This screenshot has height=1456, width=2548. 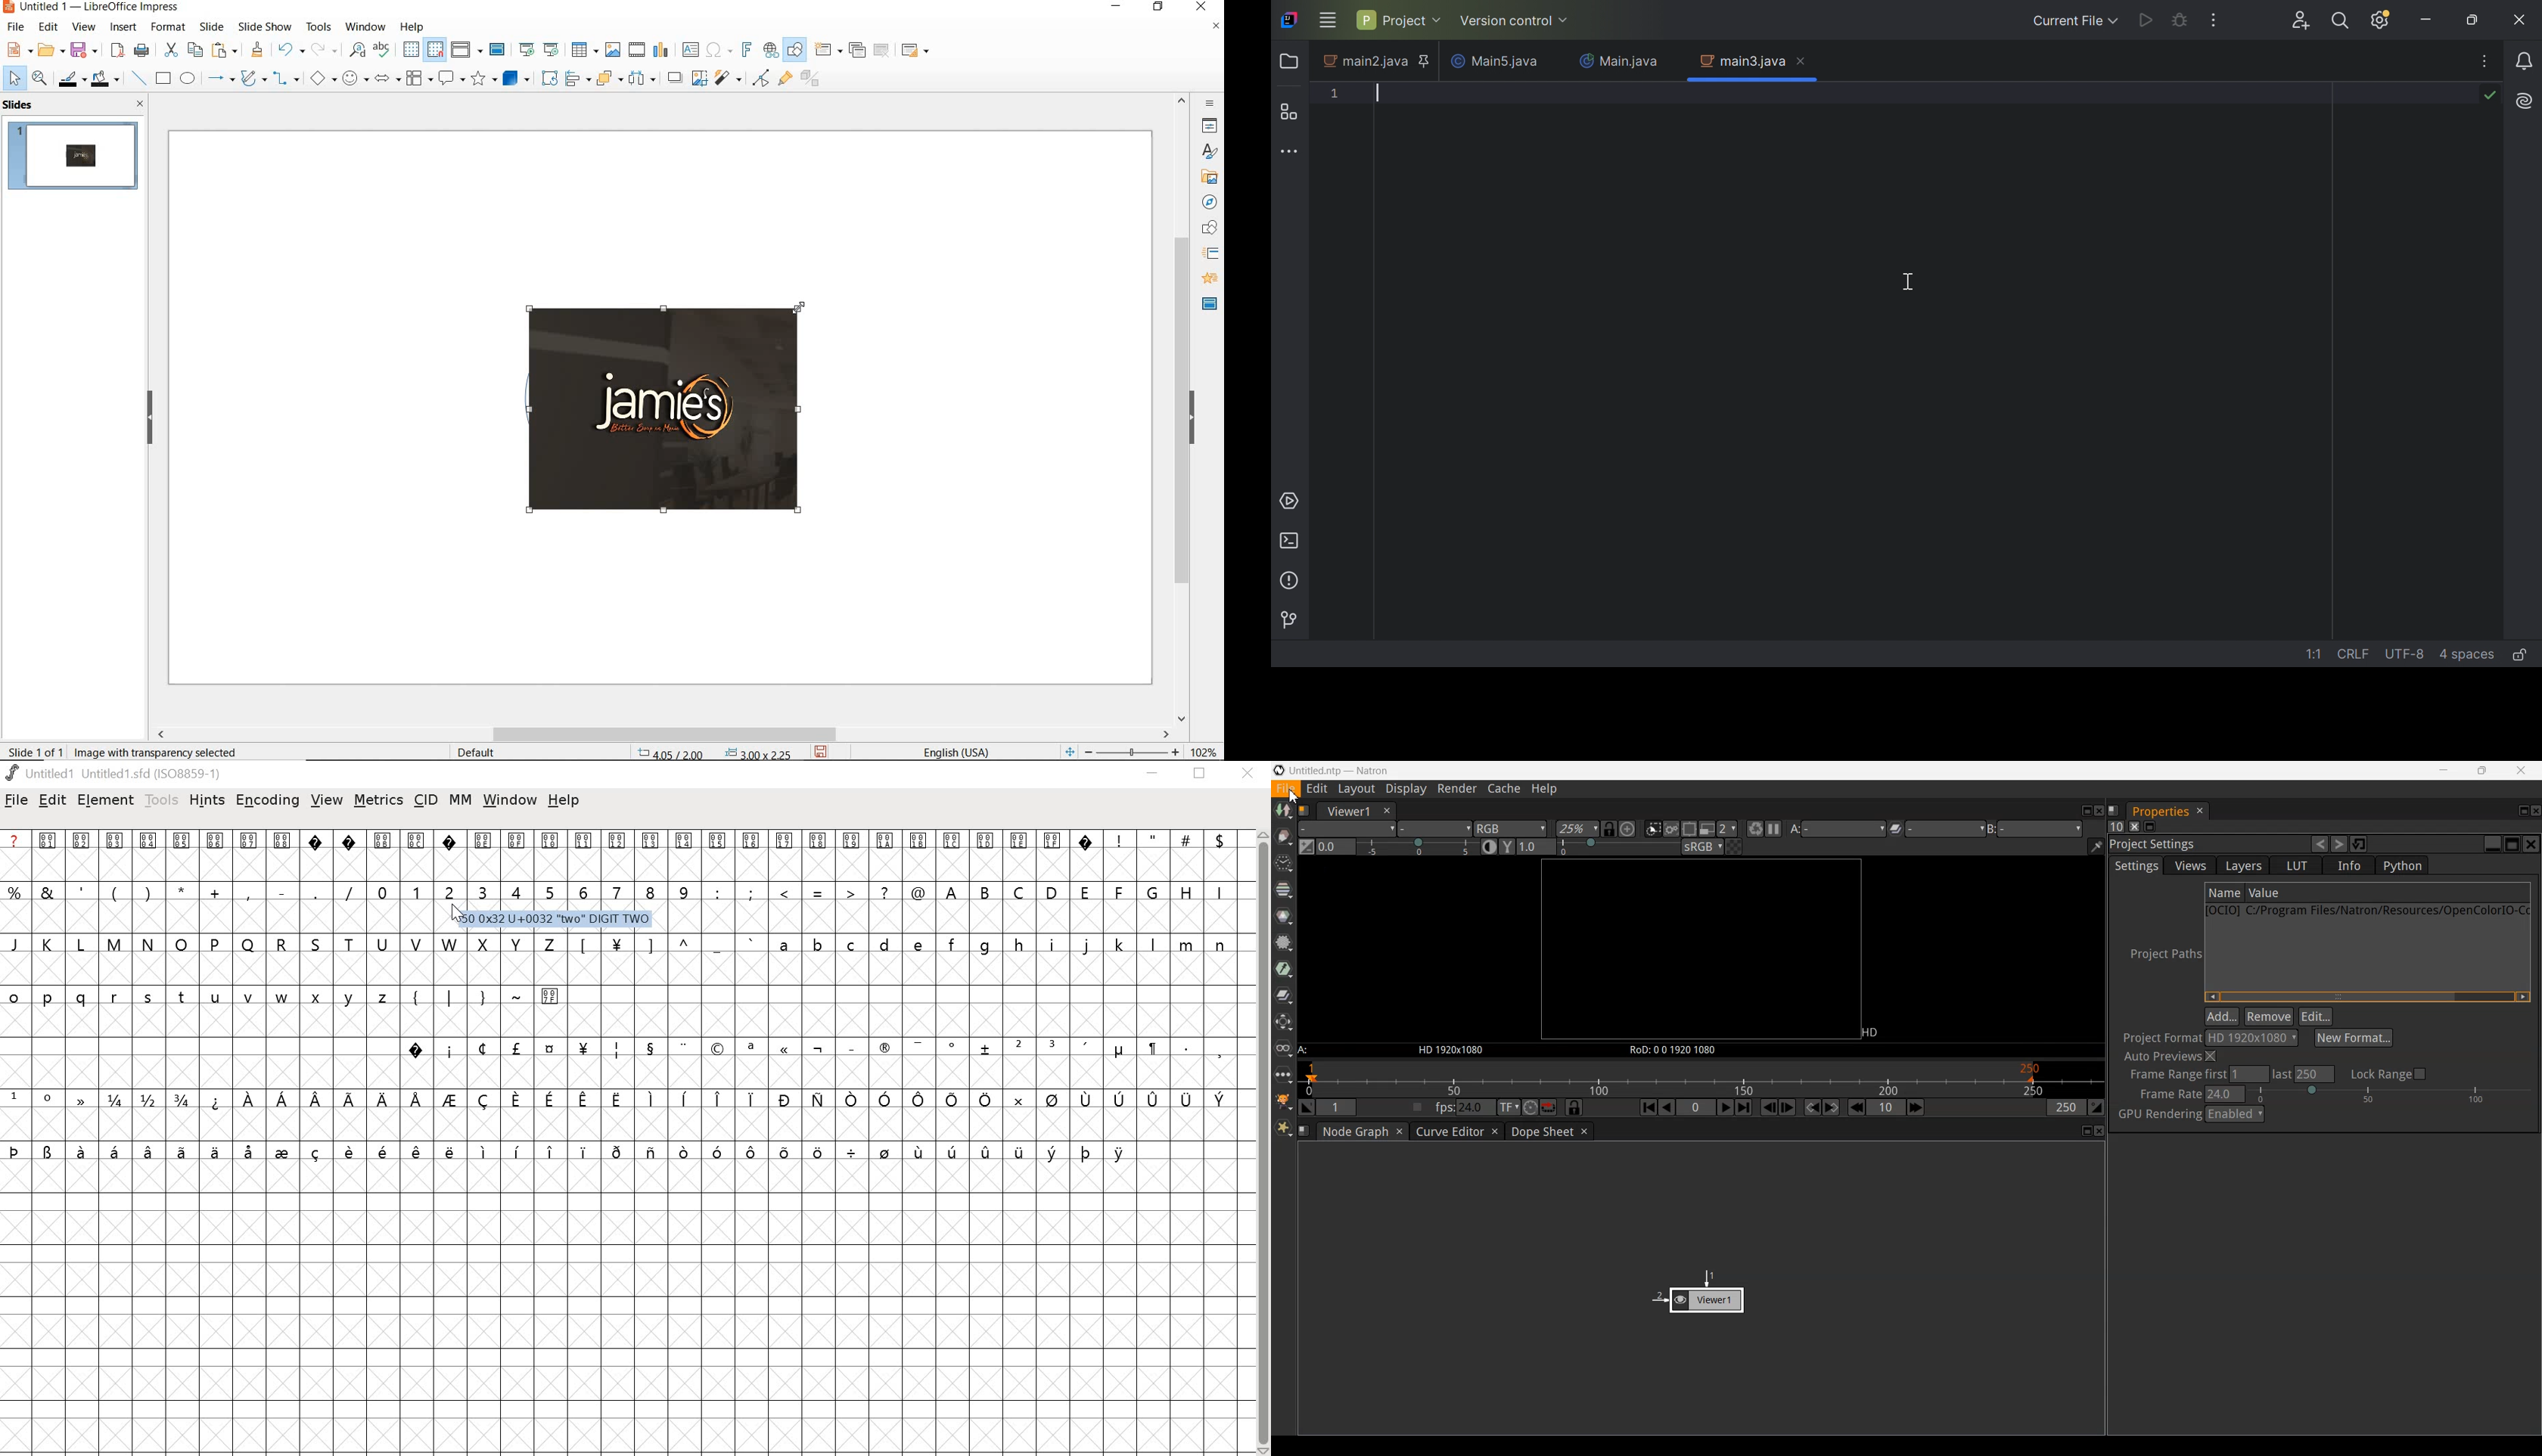 I want to click on Restore, so click(x=2360, y=843).